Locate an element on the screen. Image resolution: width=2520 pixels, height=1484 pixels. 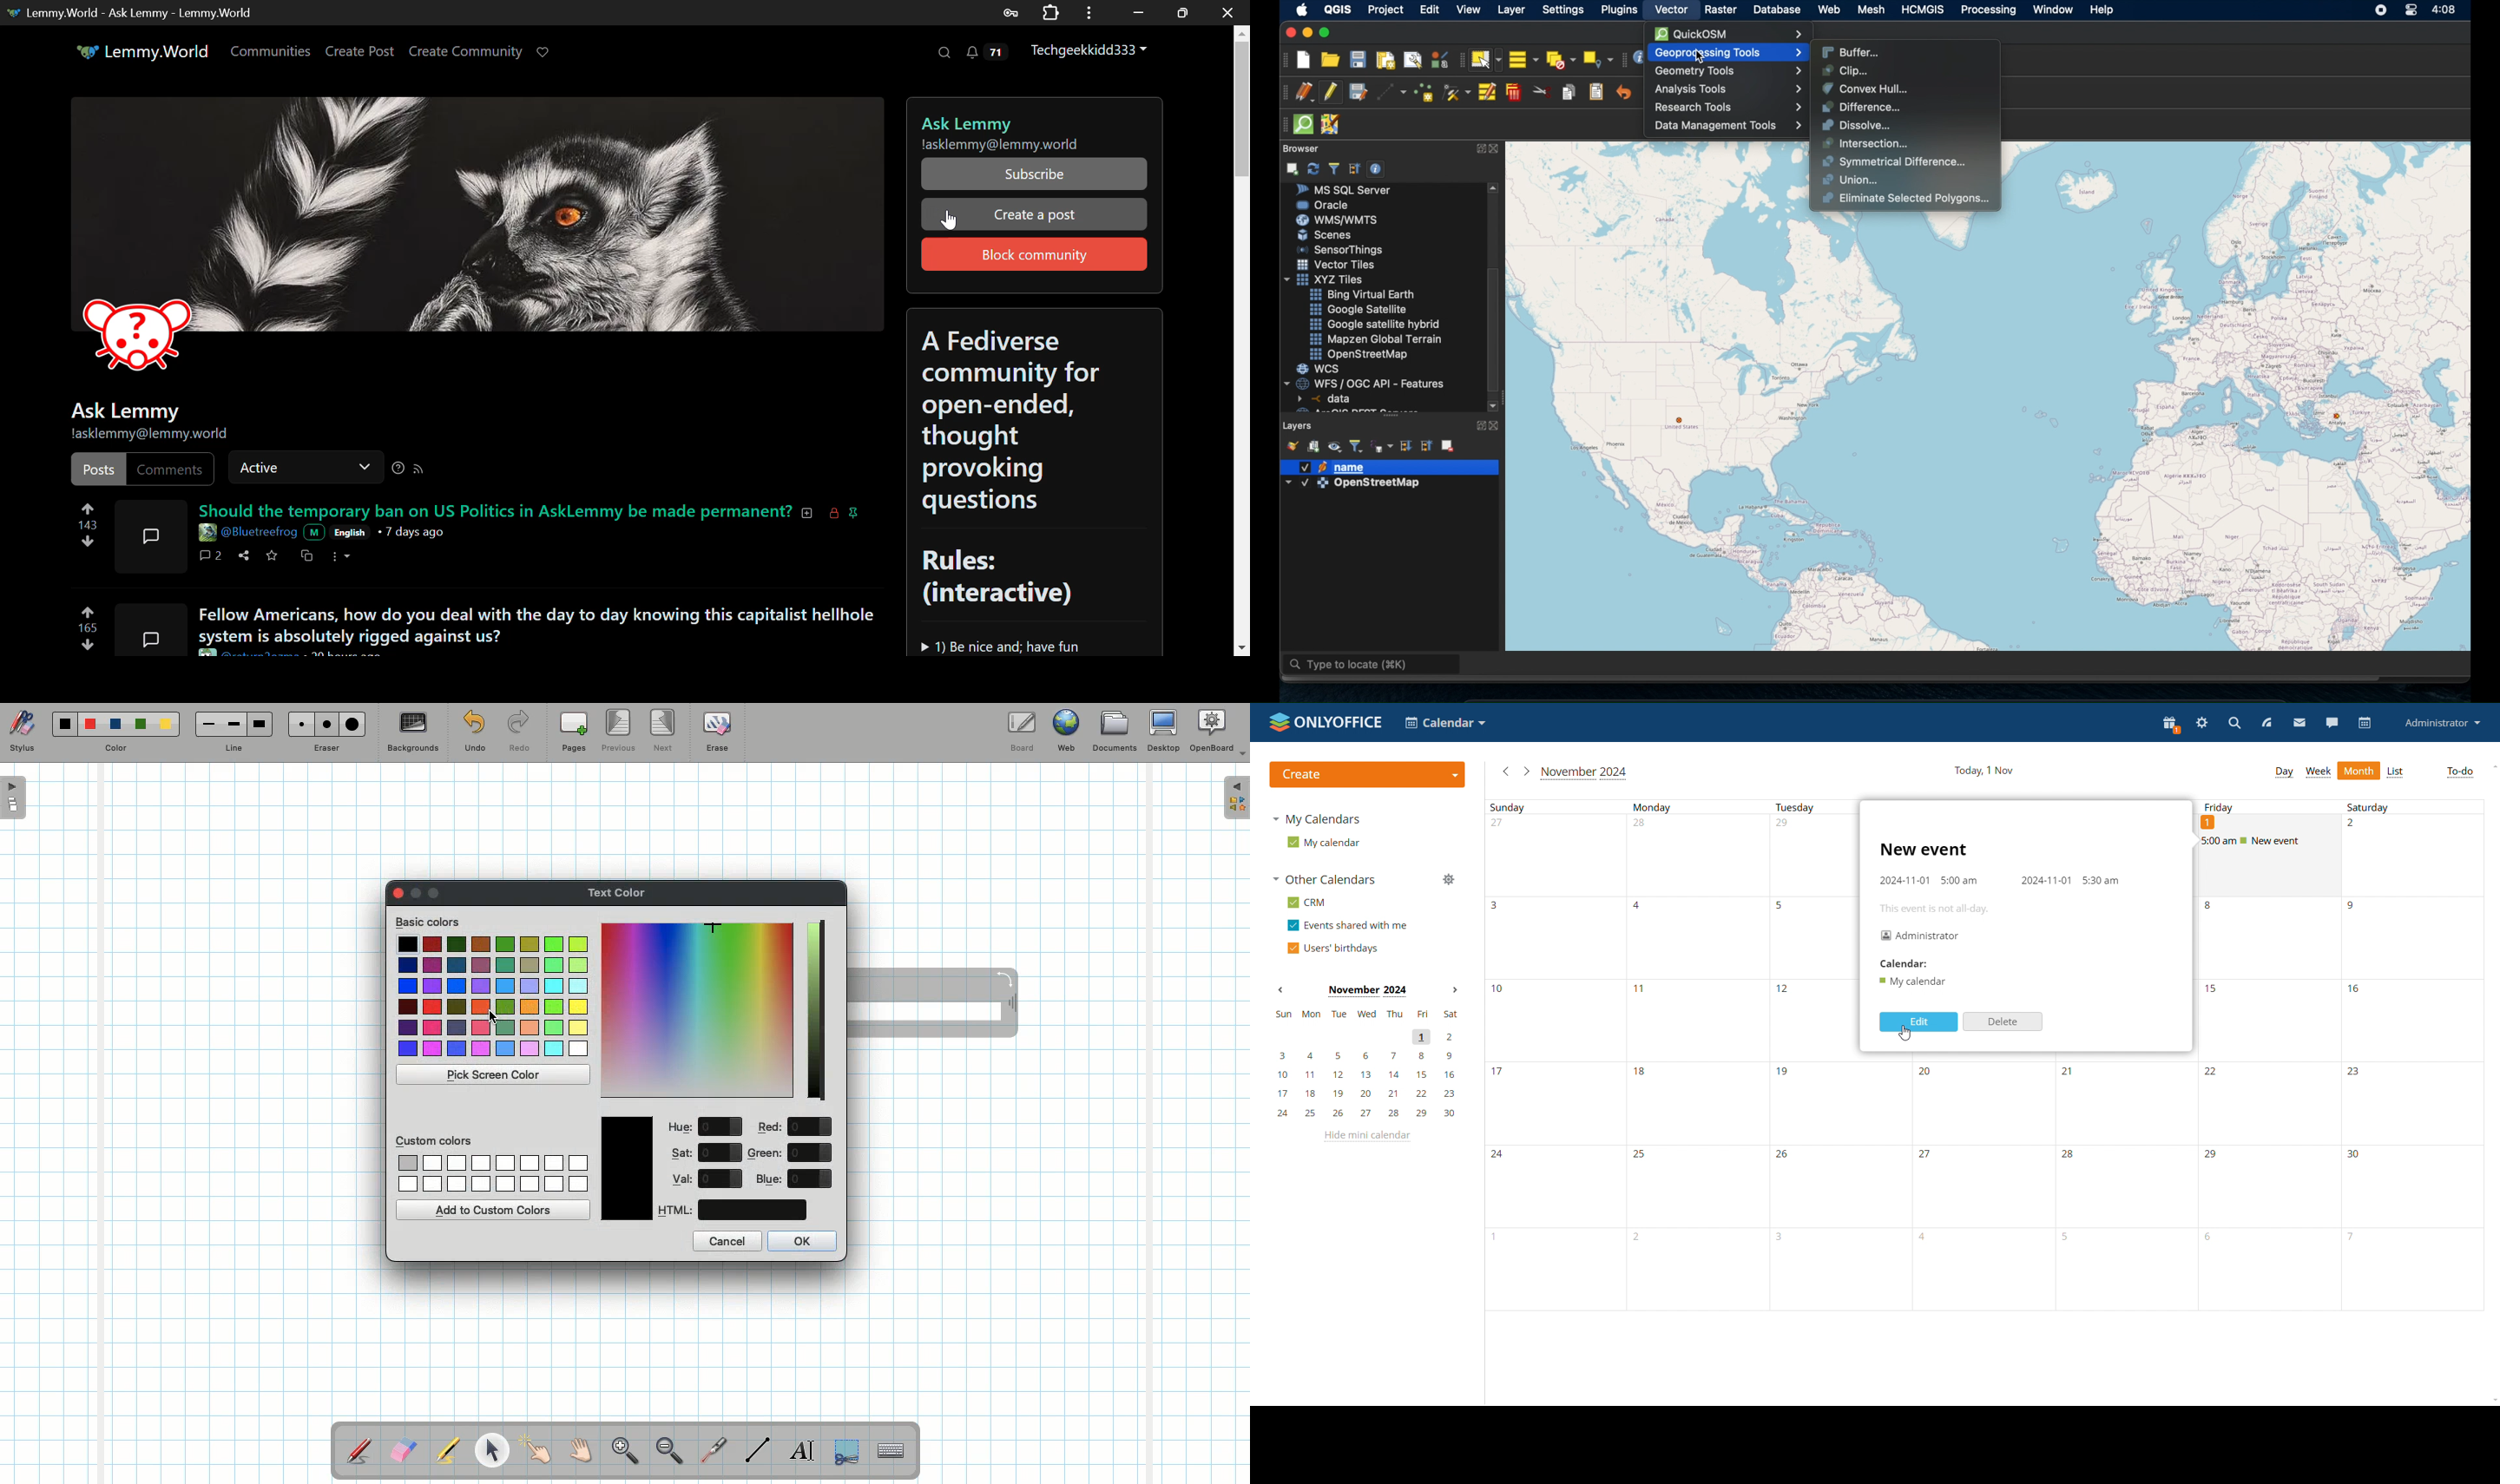
mail is located at coordinates (2298, 722).